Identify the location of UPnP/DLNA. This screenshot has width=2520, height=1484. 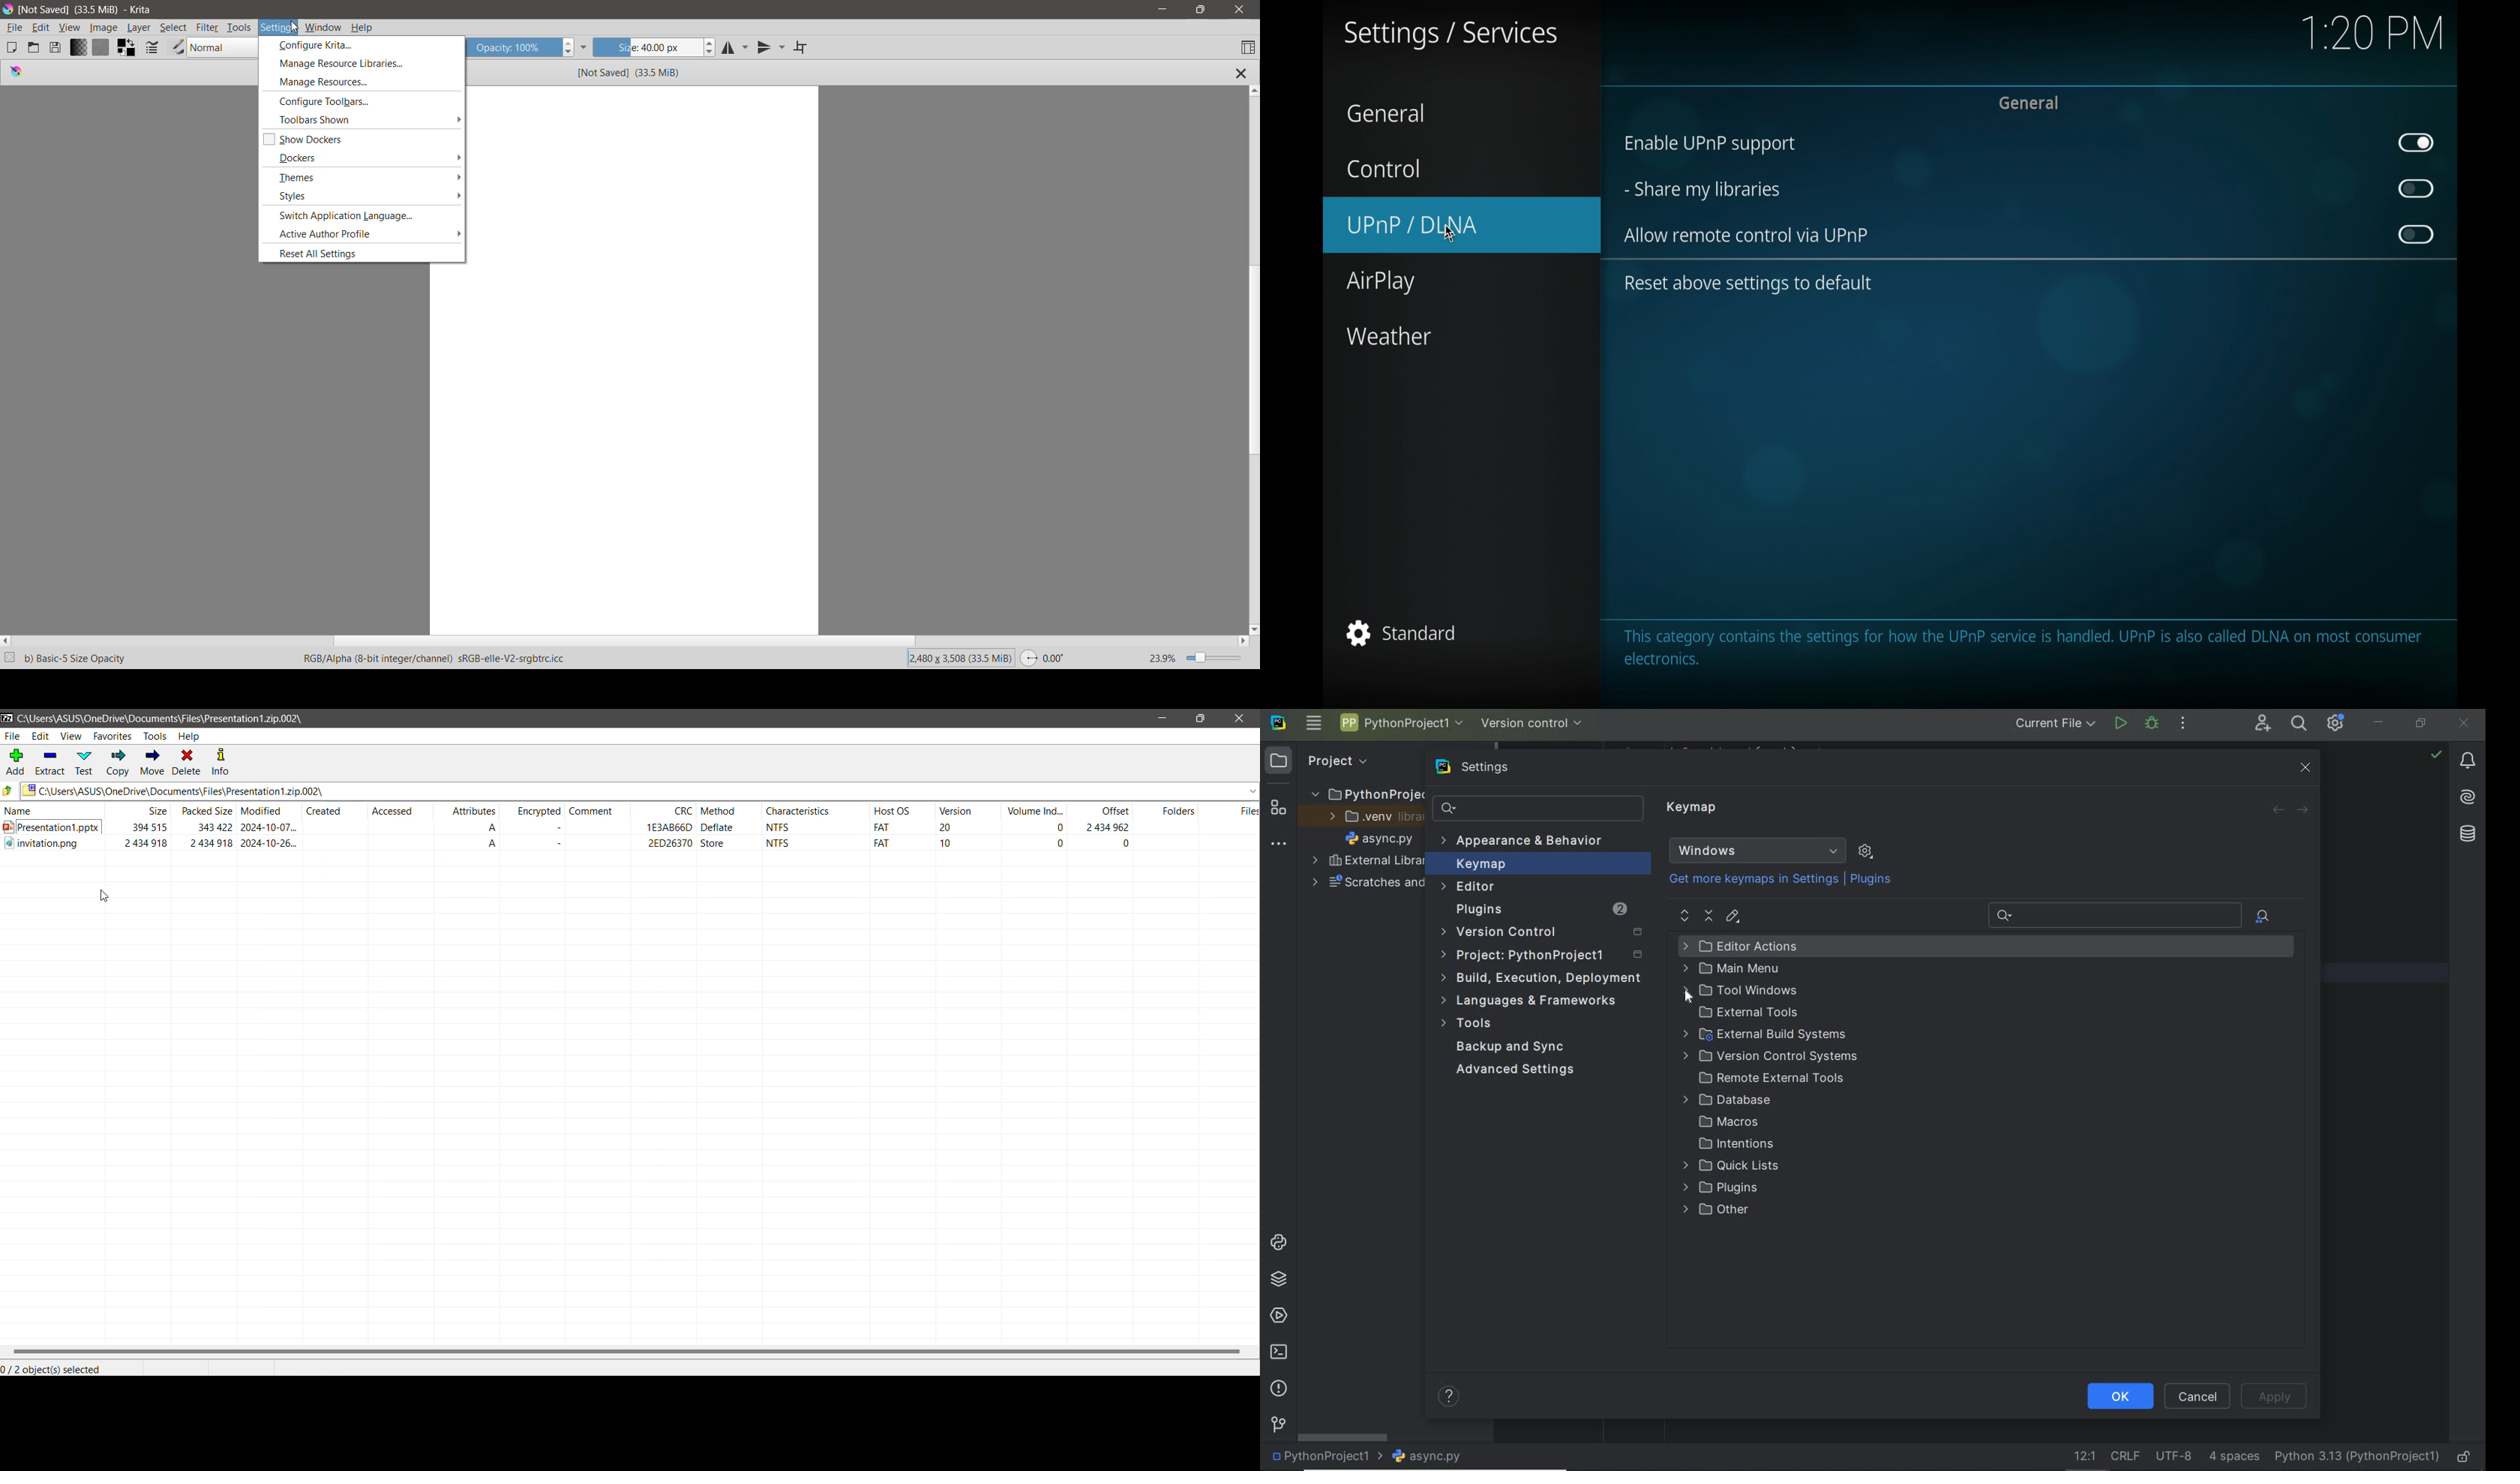
(1461, 223).